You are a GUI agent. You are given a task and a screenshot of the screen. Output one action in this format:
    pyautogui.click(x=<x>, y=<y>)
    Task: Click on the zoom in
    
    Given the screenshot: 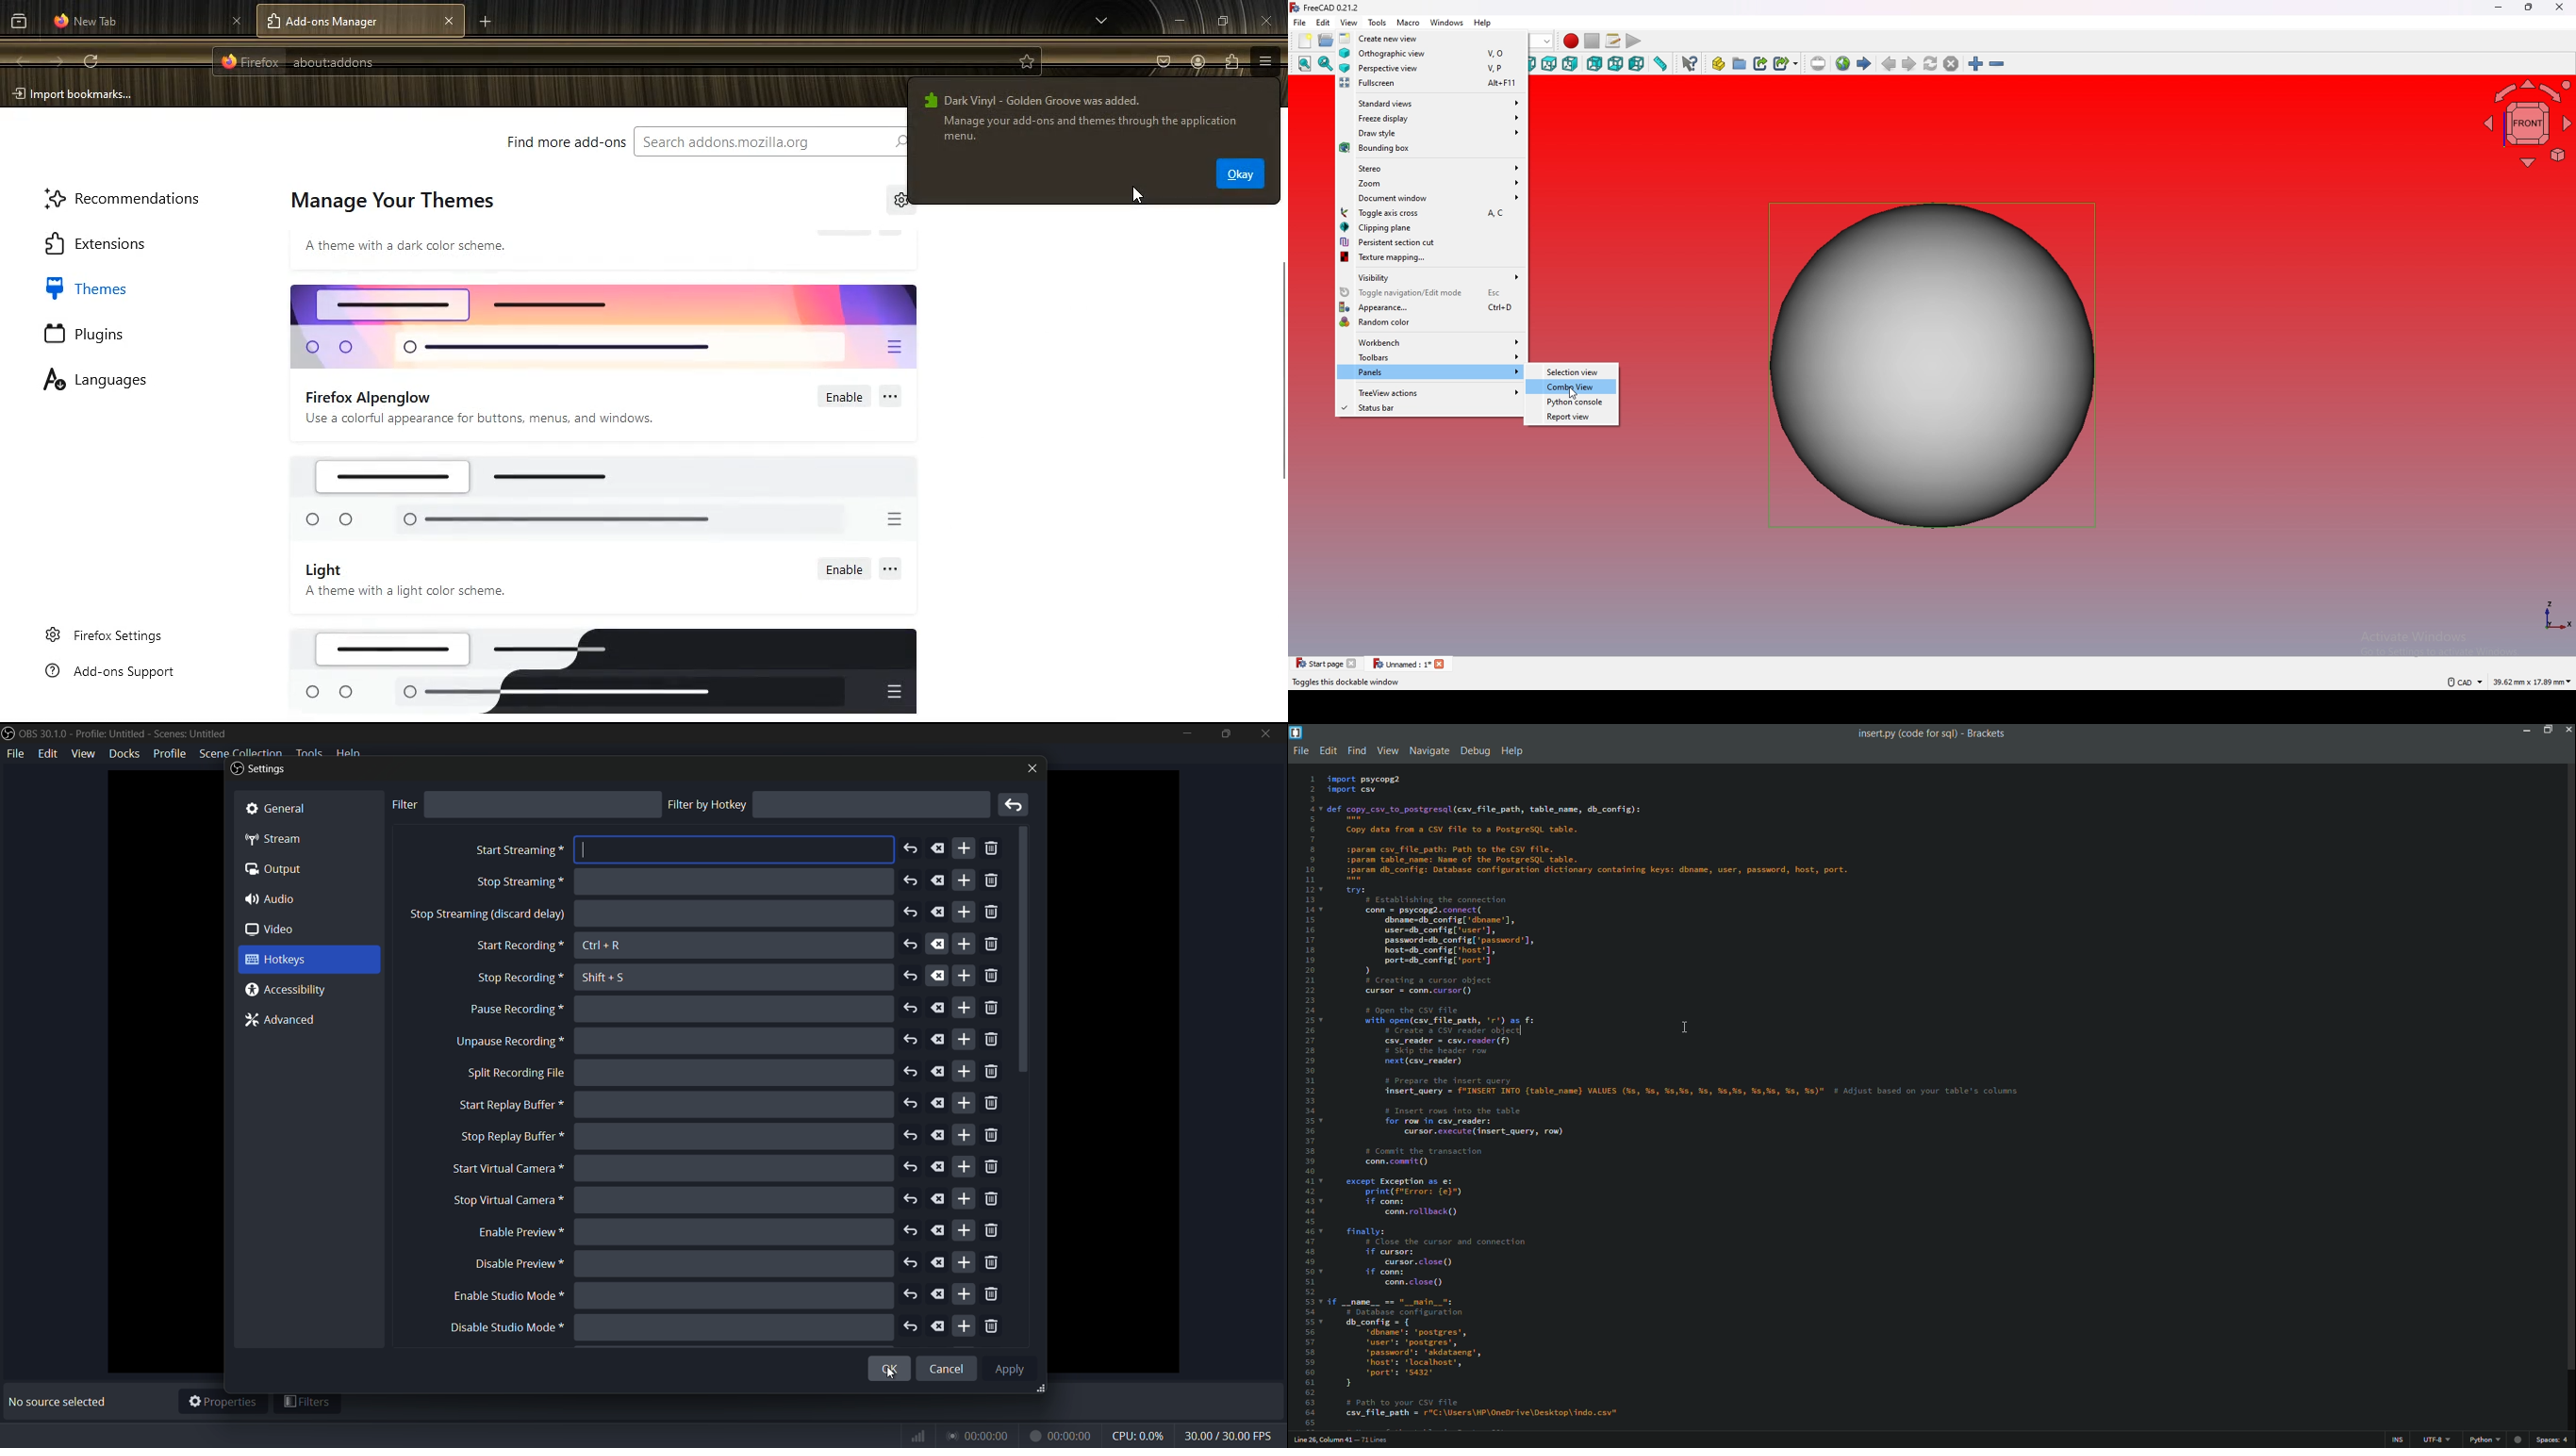 What is the action you would take?
    pyautogui.click(x=1976, y=64)
    